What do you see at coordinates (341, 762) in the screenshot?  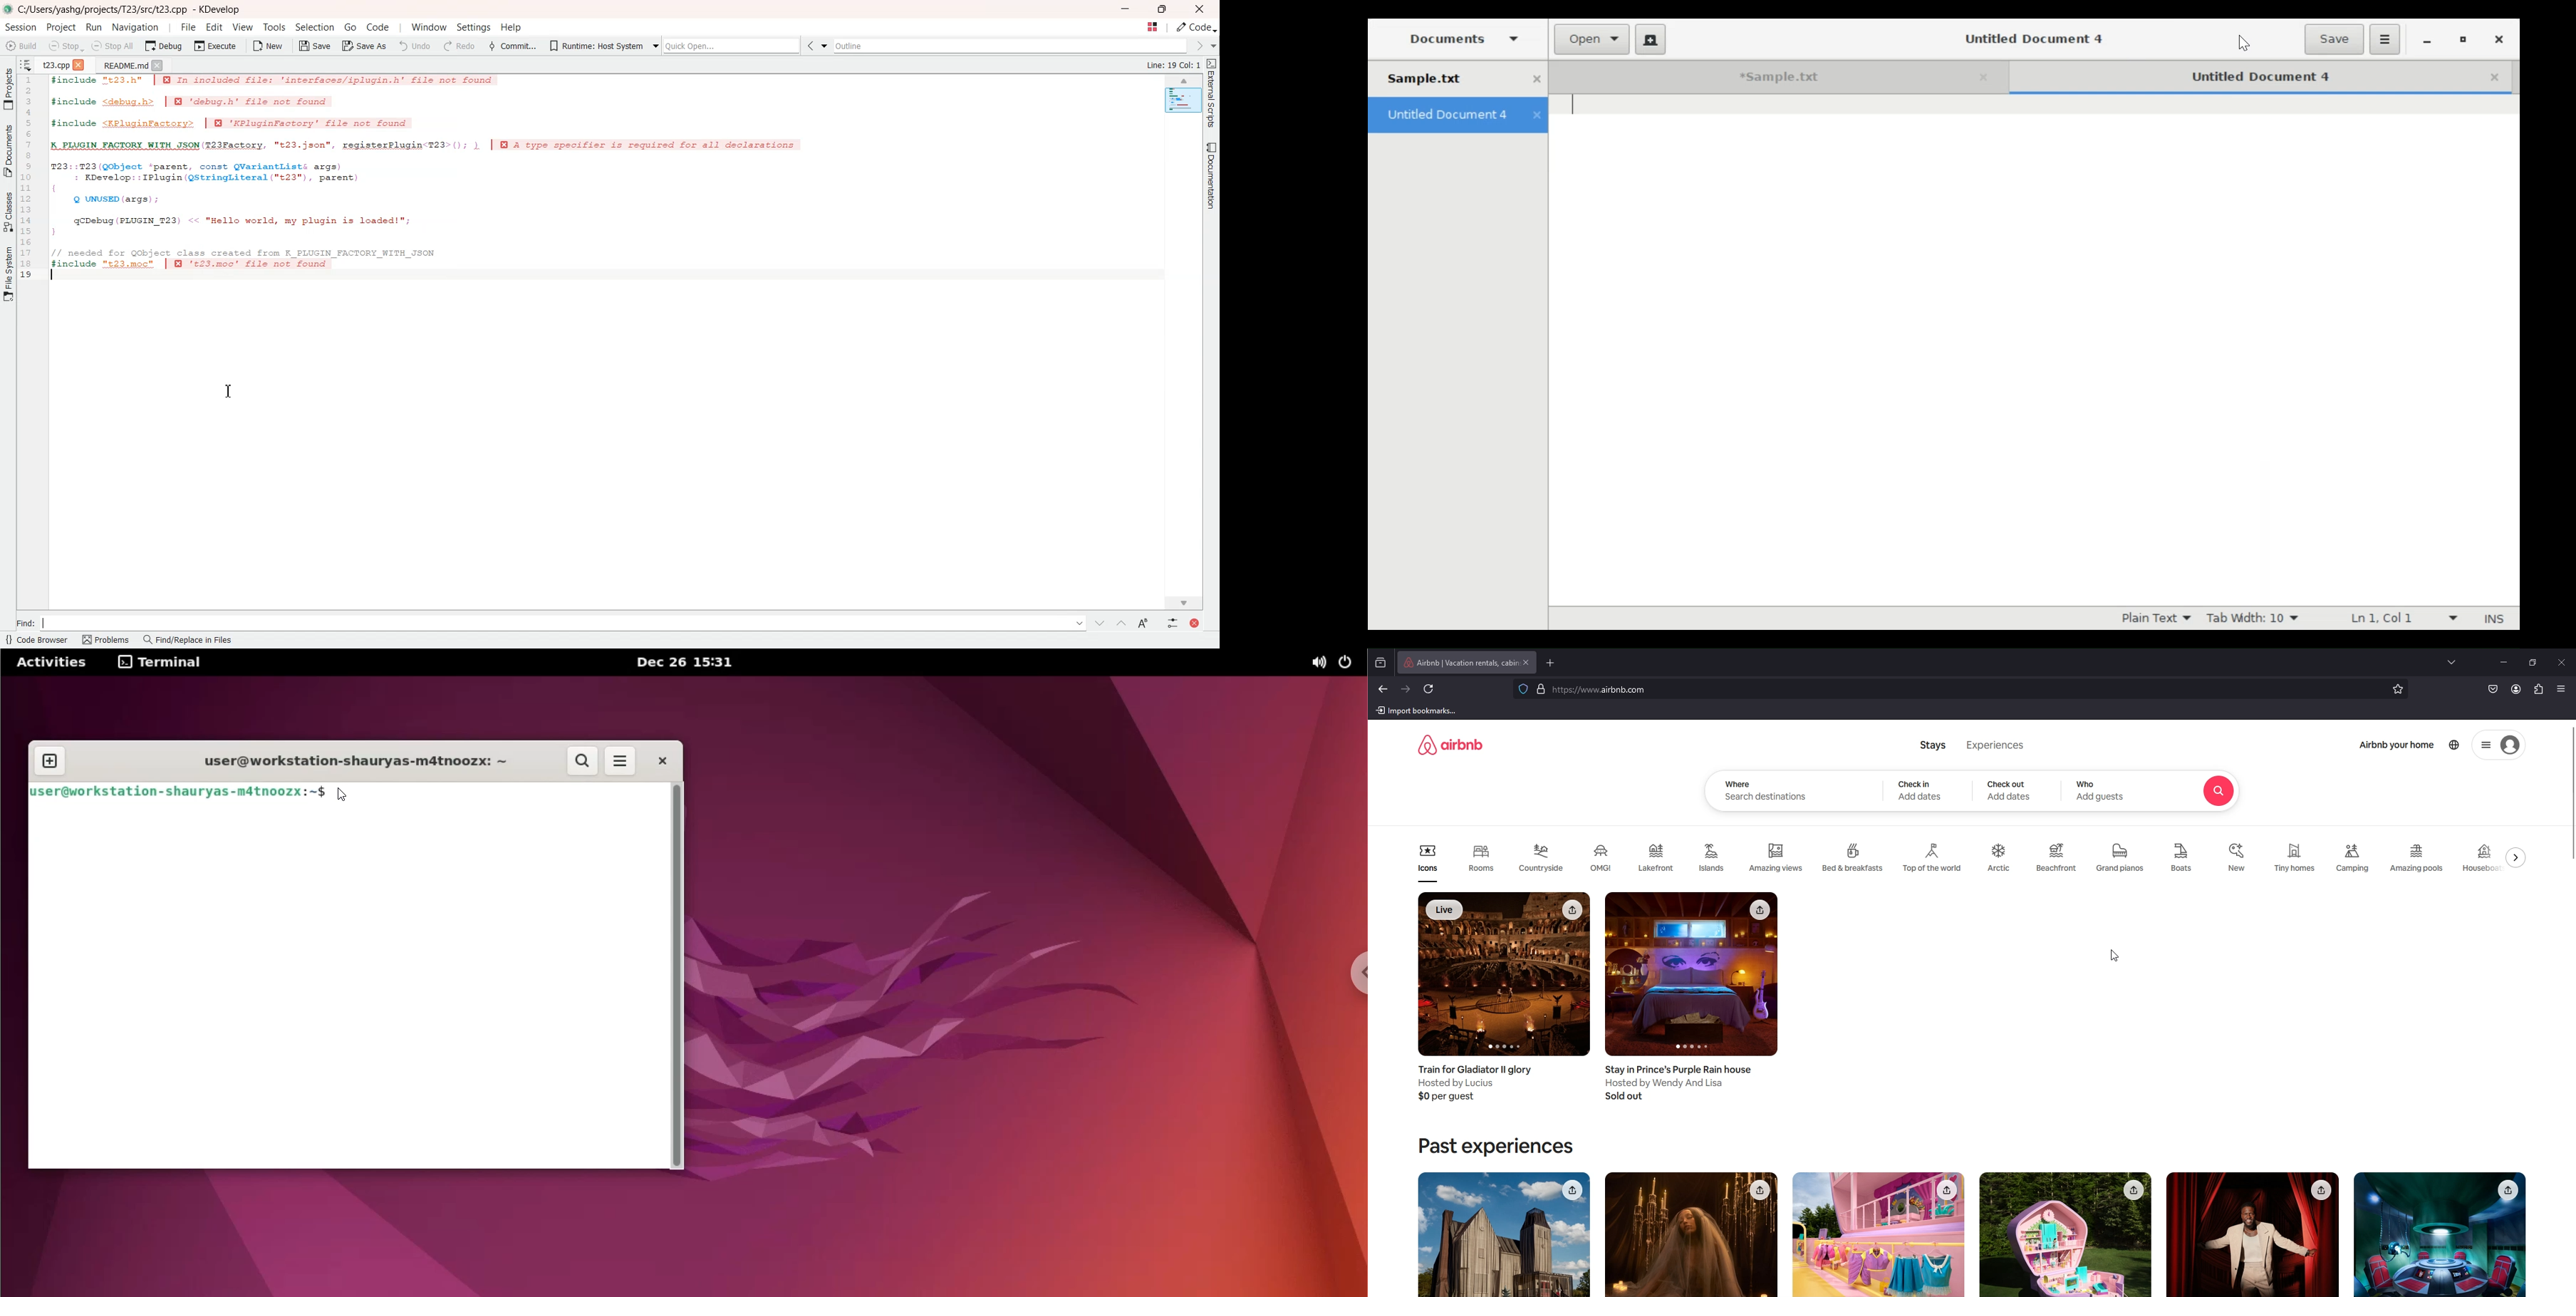 I see `user@workstation-shauryas-mdtnoozx:~` at bounding box center [341, 762].